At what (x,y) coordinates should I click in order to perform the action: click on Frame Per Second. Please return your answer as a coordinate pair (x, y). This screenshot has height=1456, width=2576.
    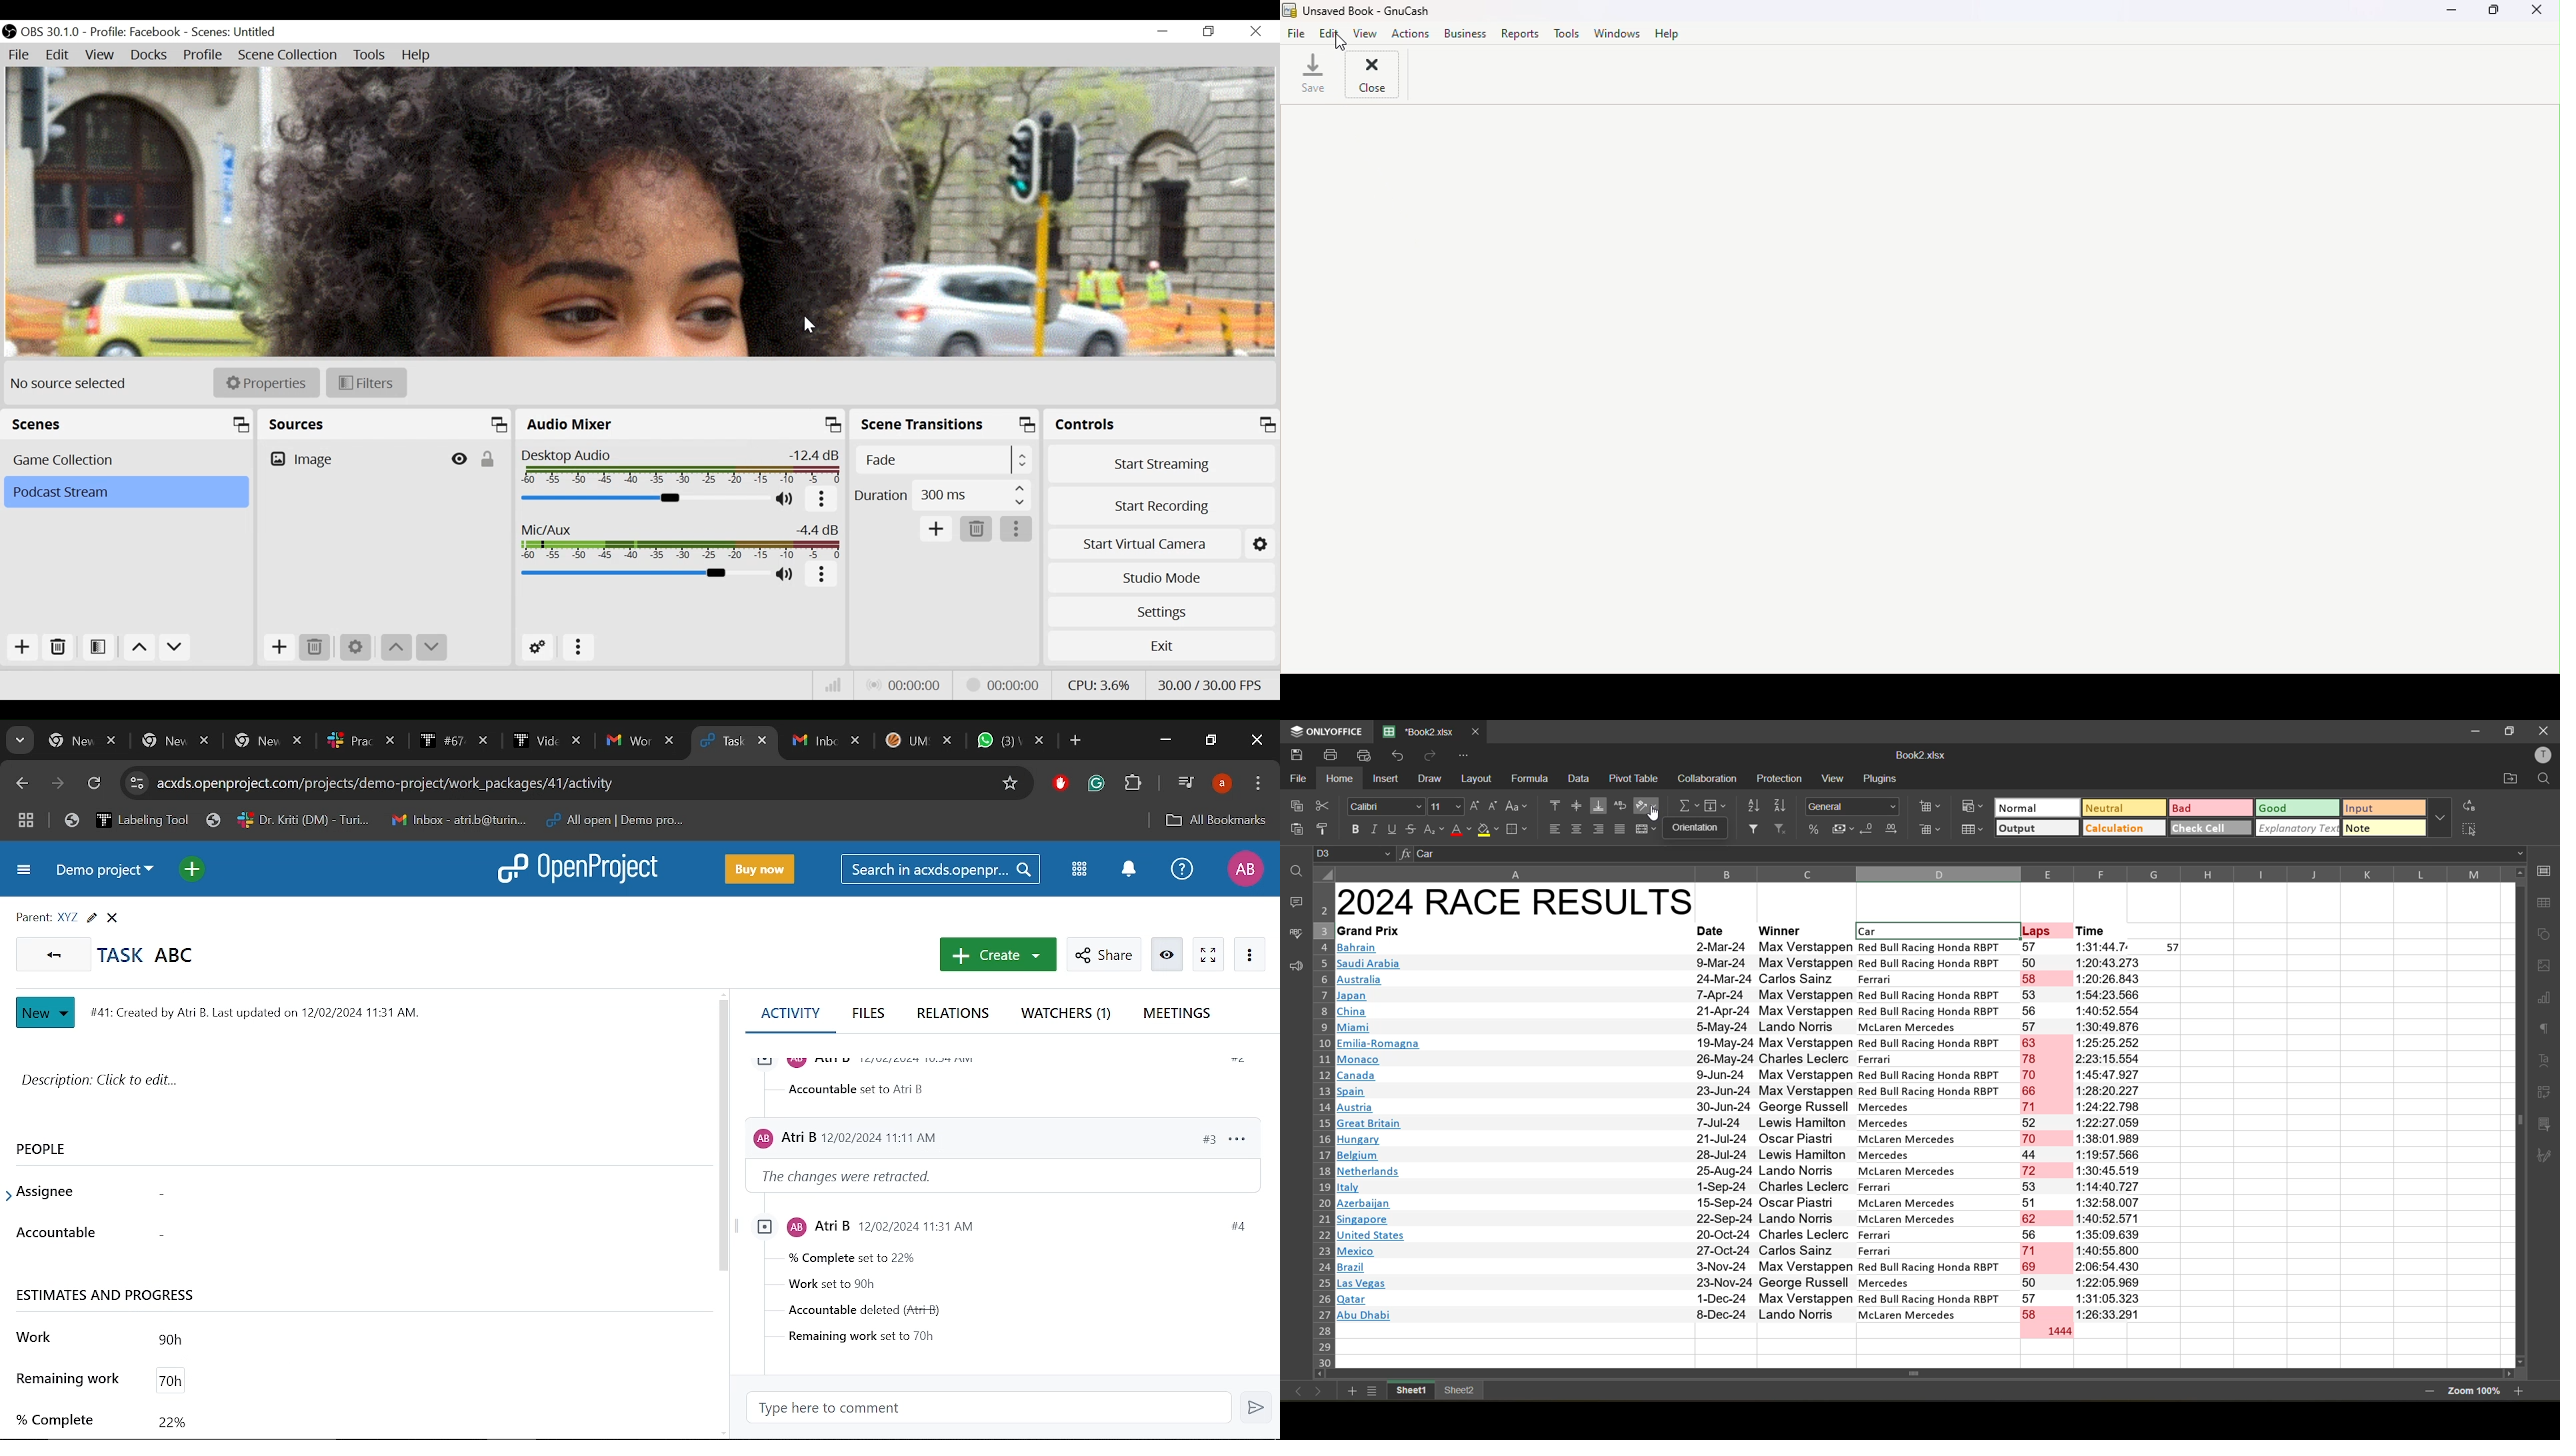
    Looking at the image, I should click on (1210, 685).